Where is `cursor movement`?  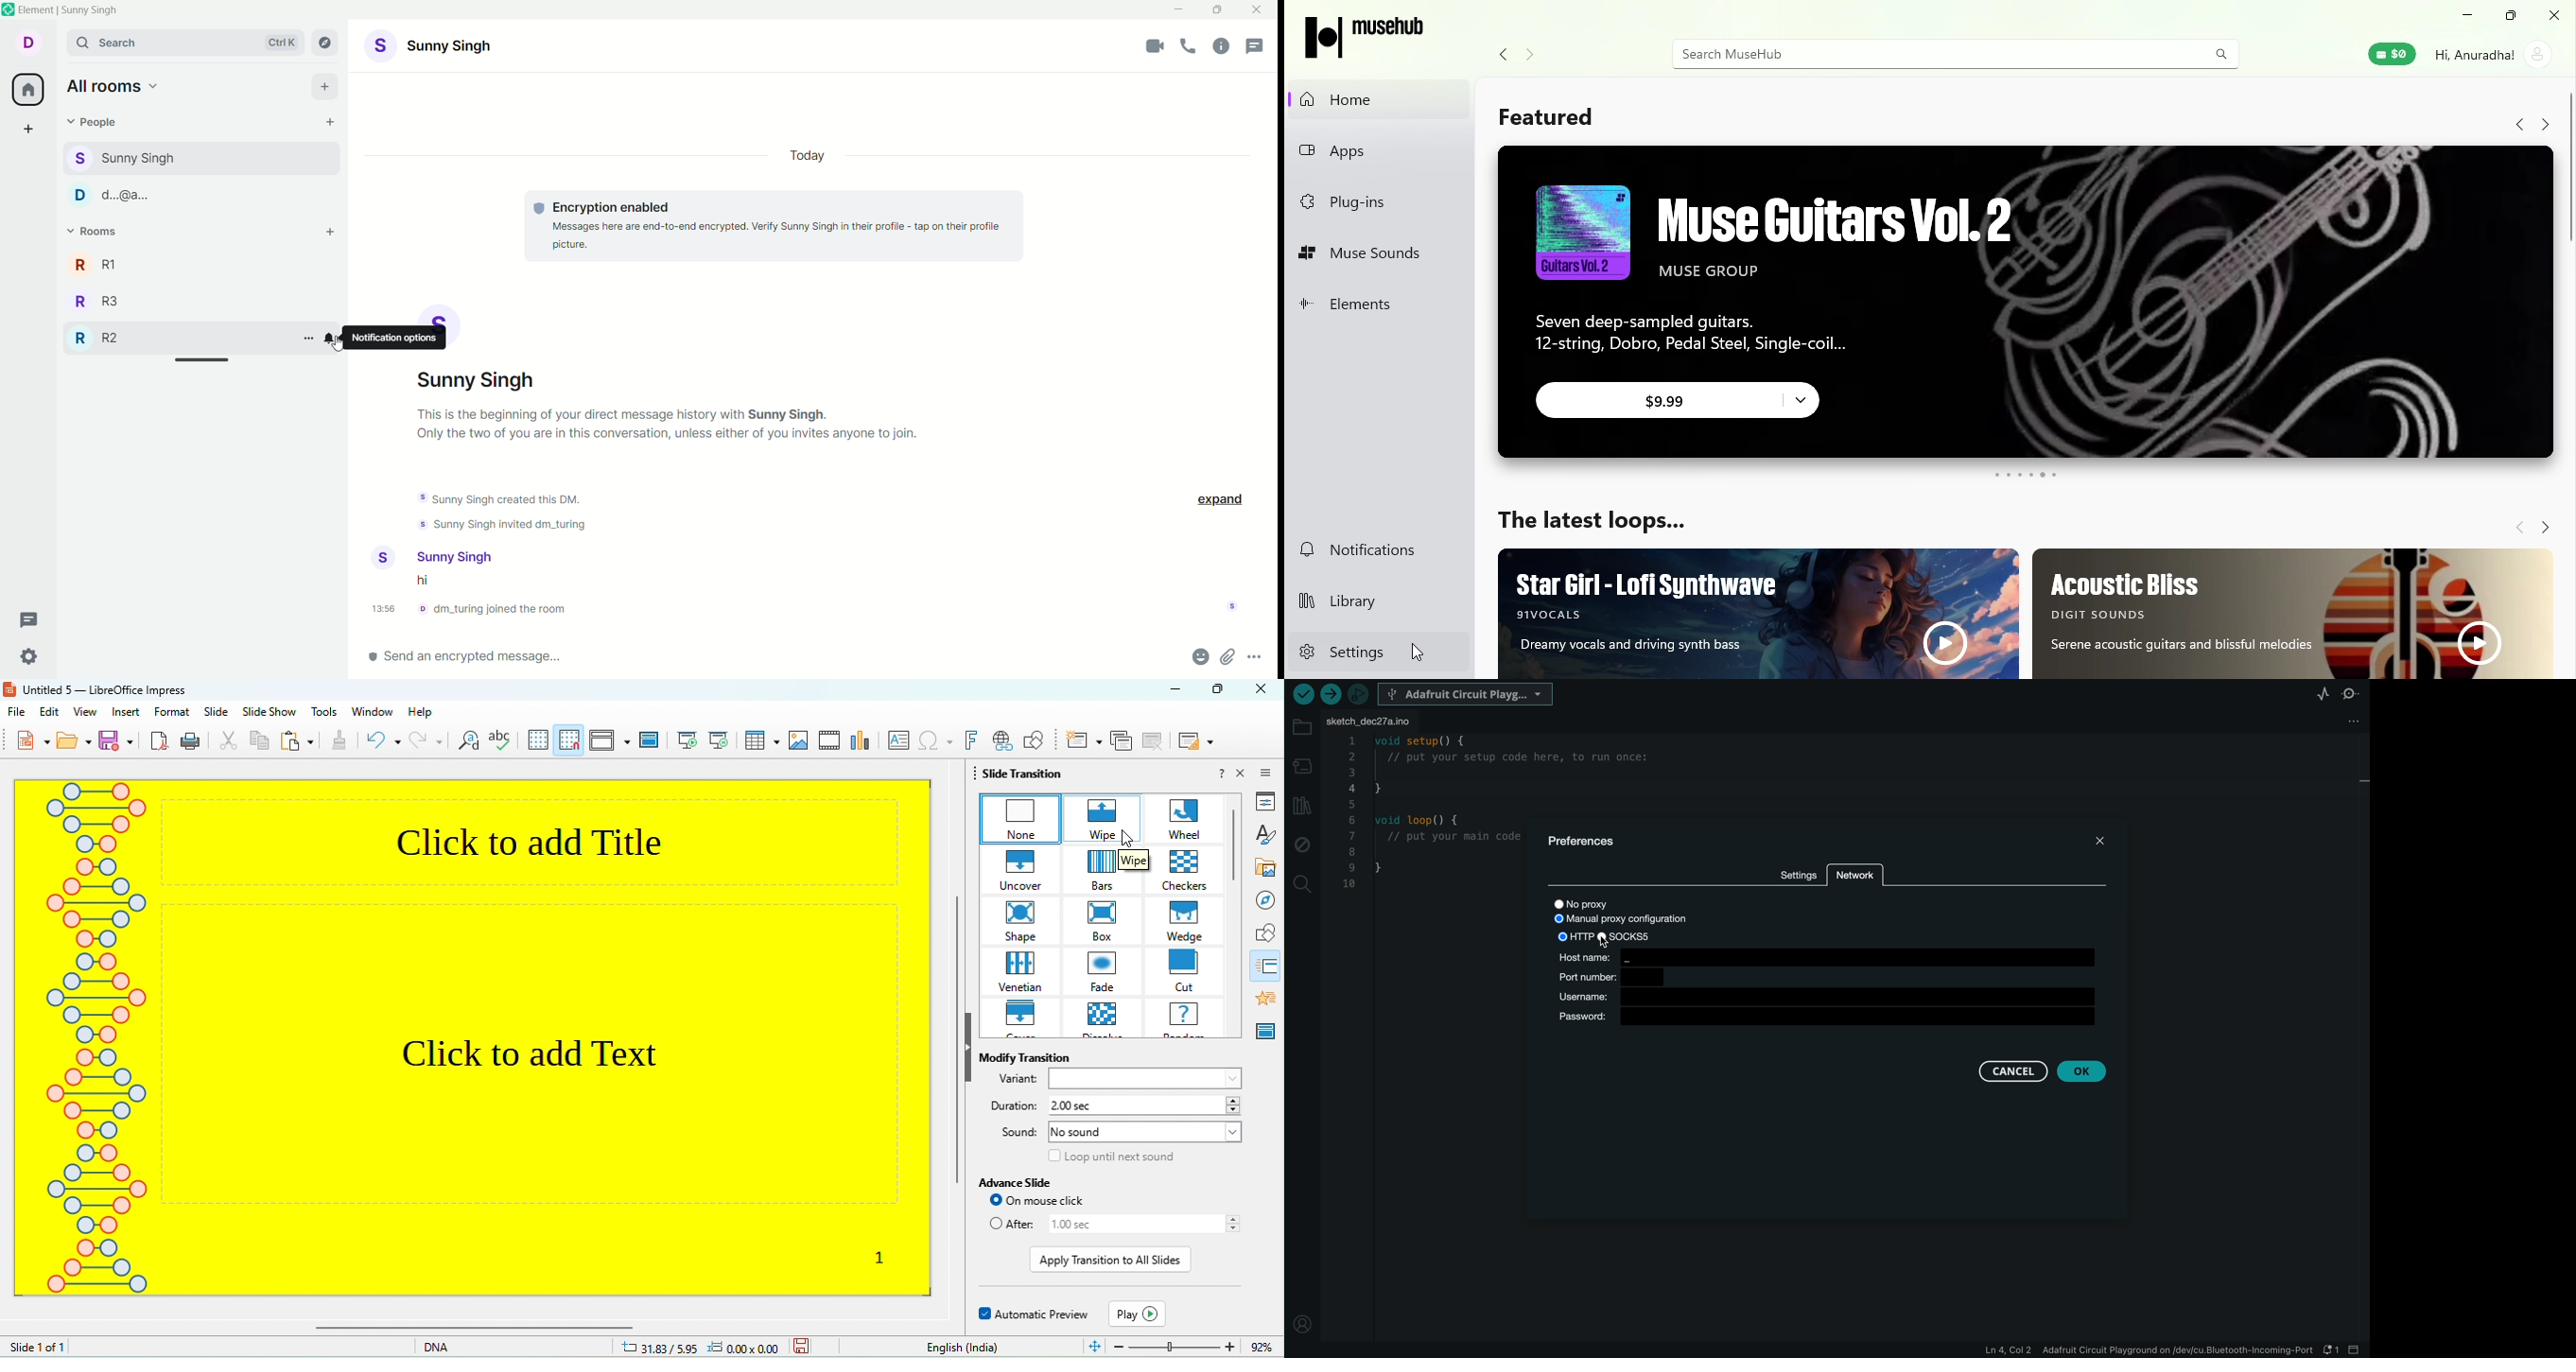
cursor movement is located at coordinates (1132, 841).